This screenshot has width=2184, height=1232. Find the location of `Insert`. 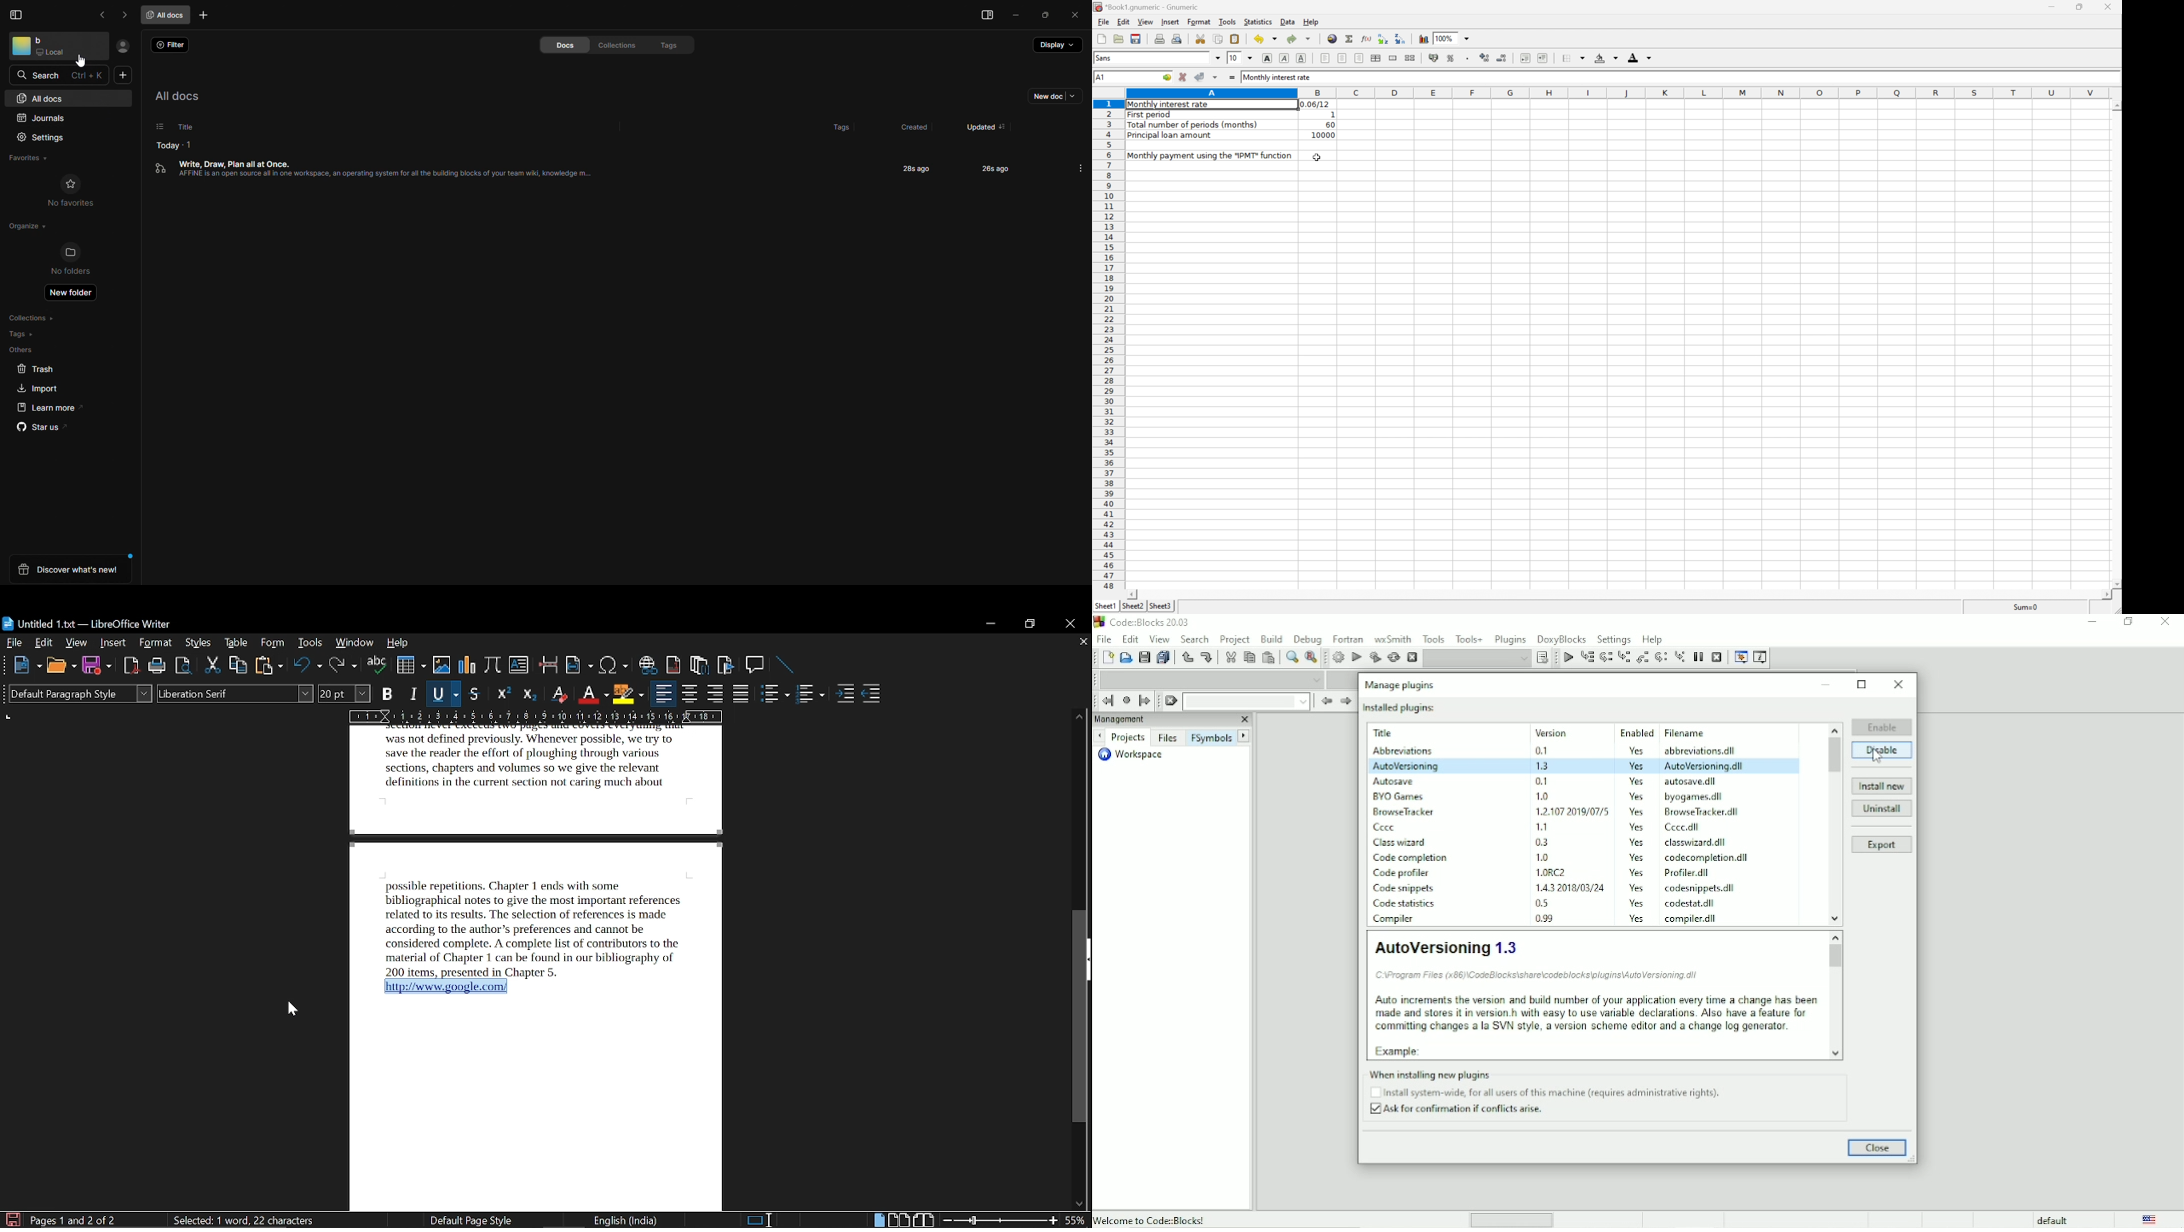

Insert is located at coordinates (1171, 22).